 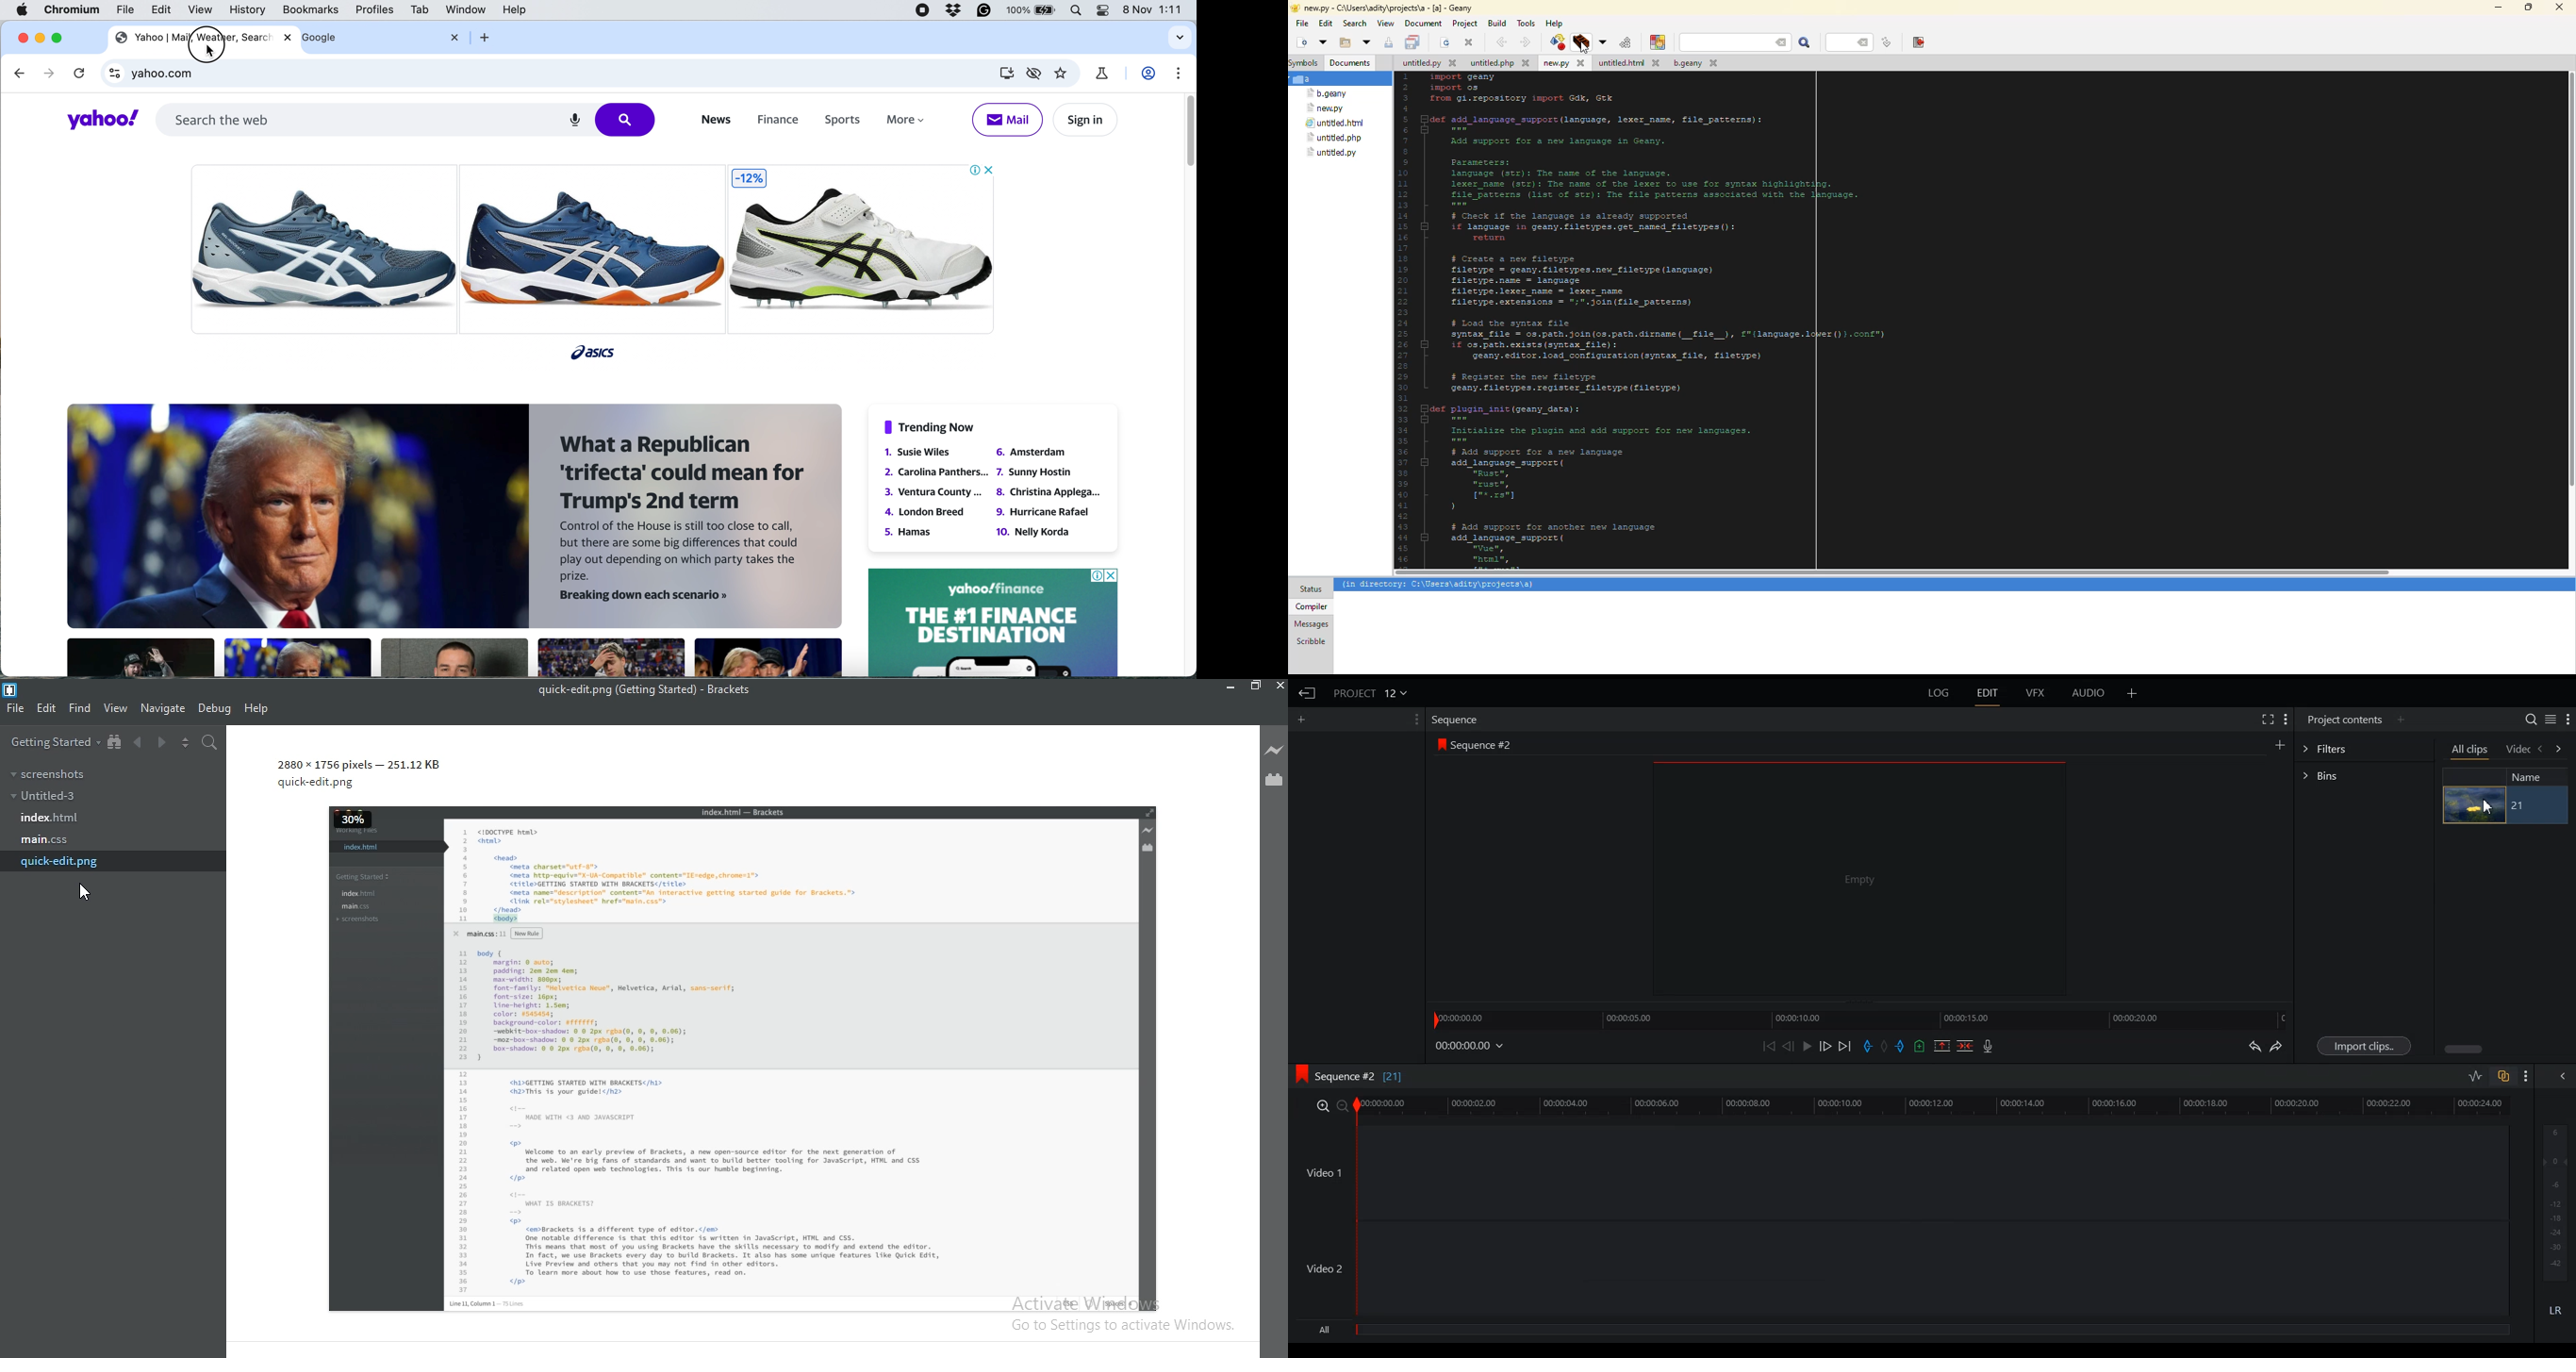 What do you see at coordinates (1627, 63) in the screenshot?
I see `file` at bounding box center [1627, 63].